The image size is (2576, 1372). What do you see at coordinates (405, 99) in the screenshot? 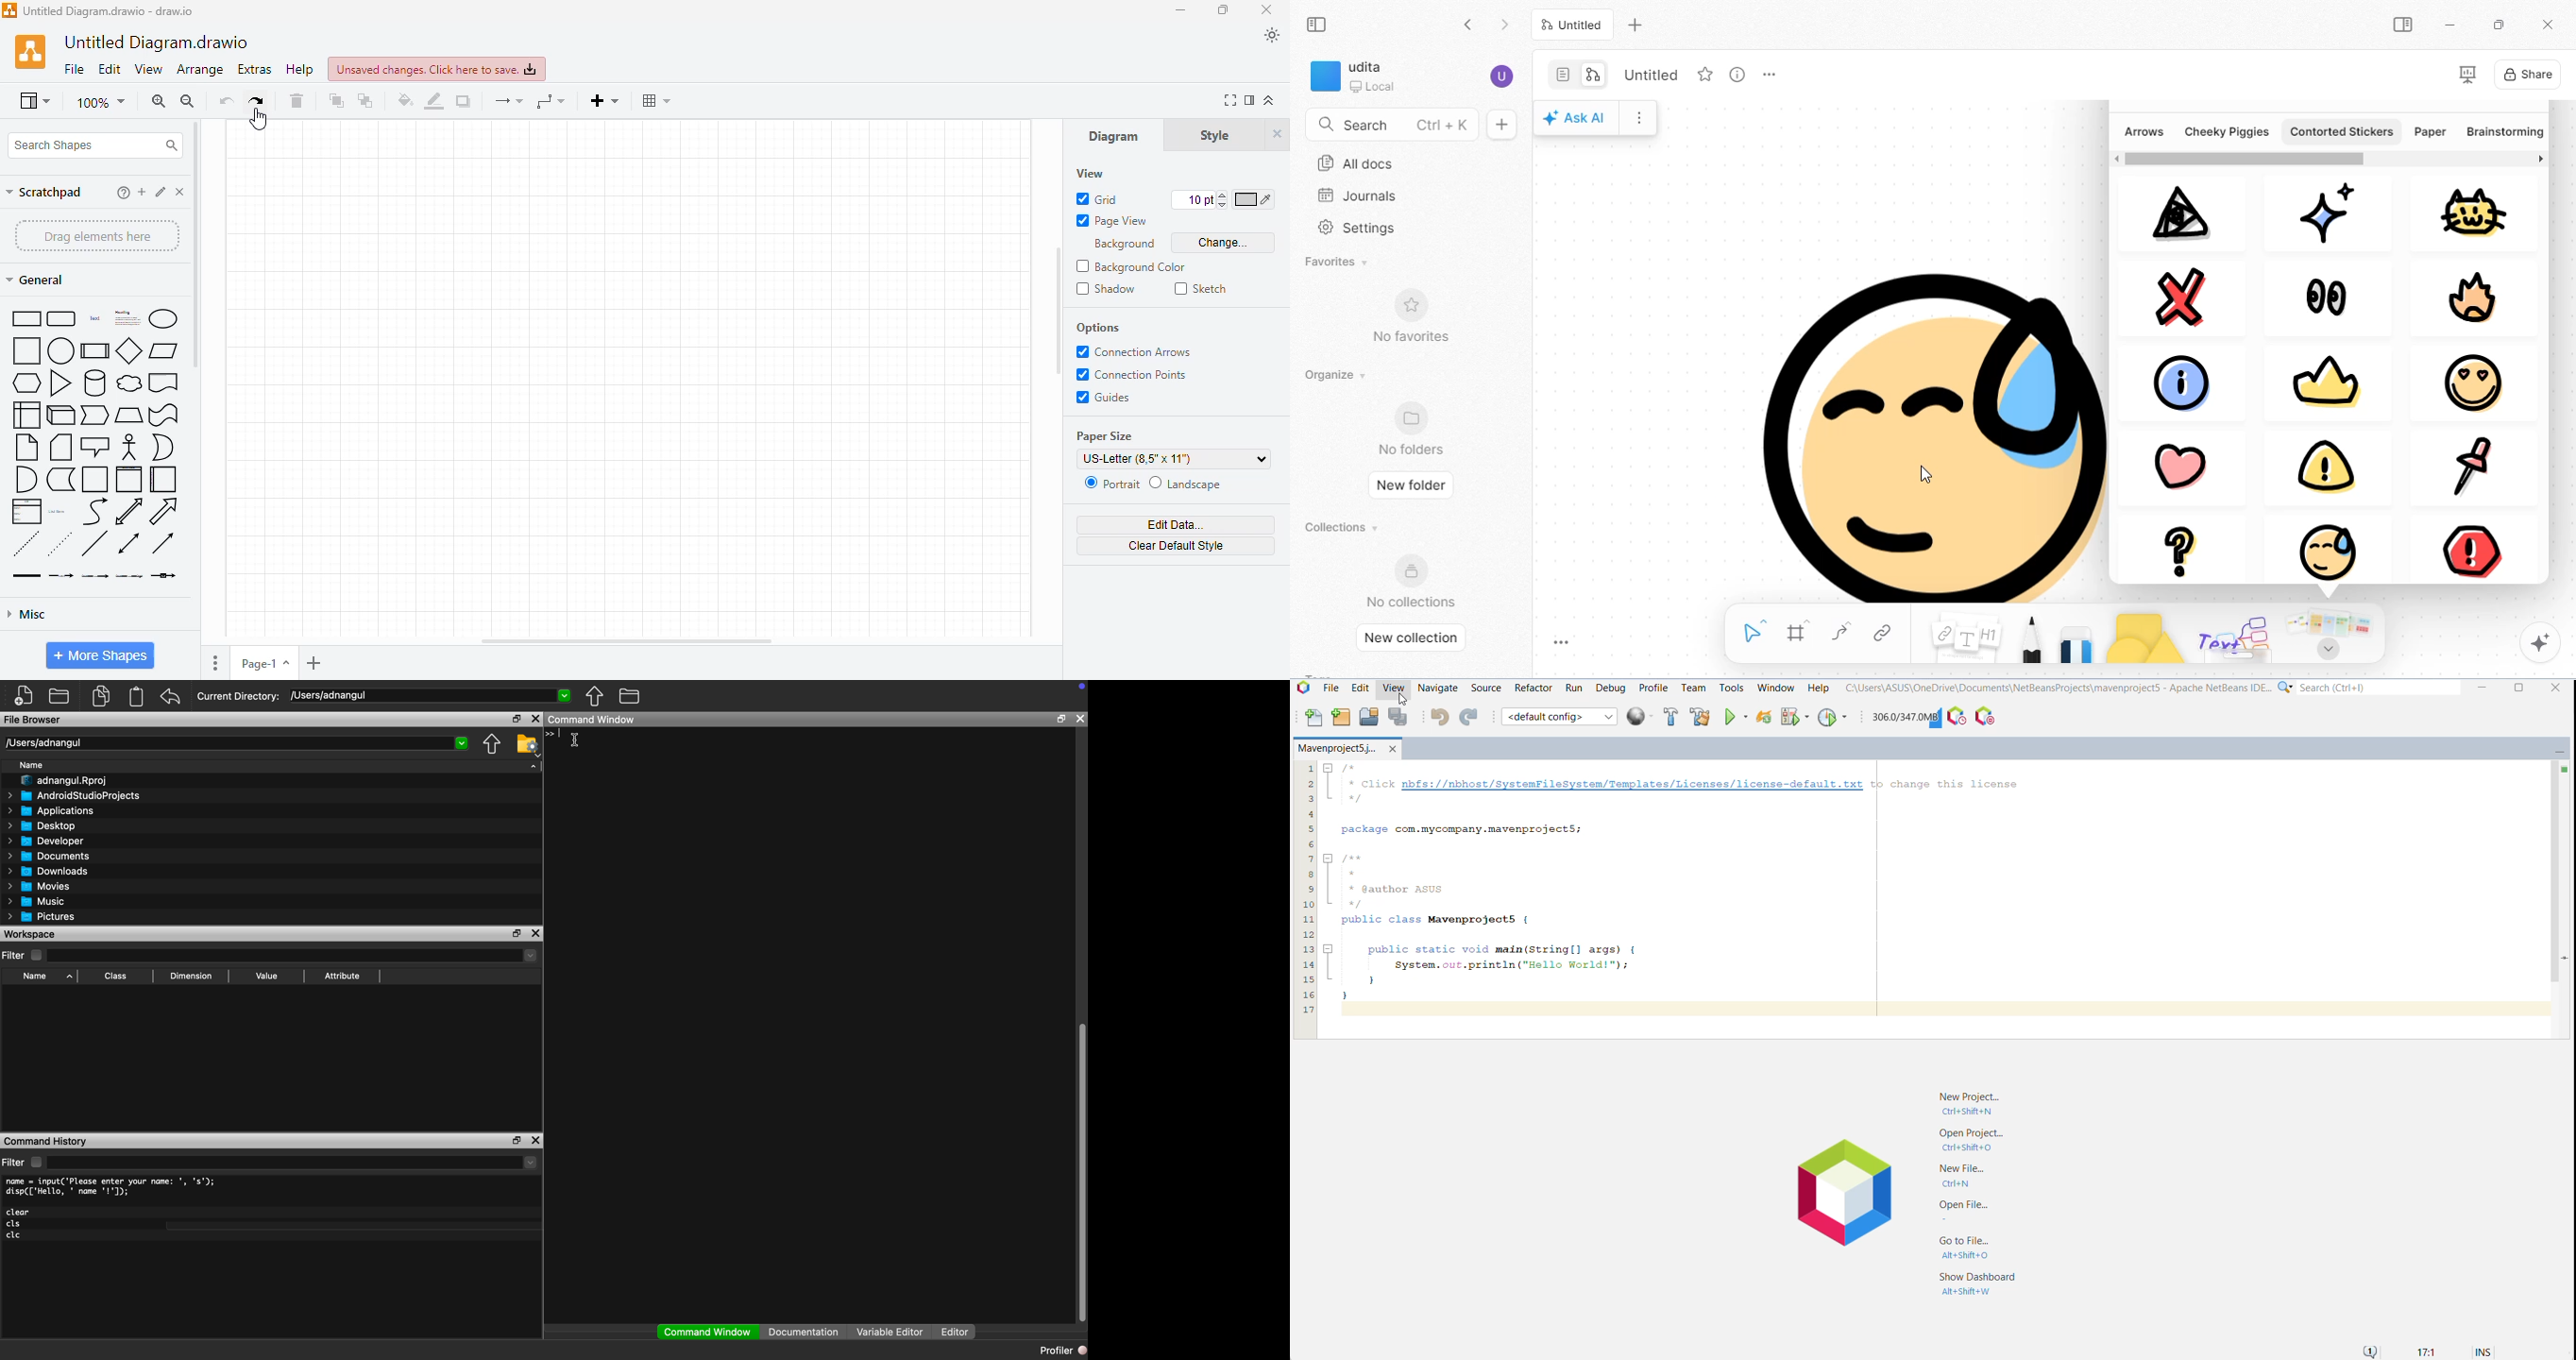
I see `fill color` at bounding box center [405, 99].